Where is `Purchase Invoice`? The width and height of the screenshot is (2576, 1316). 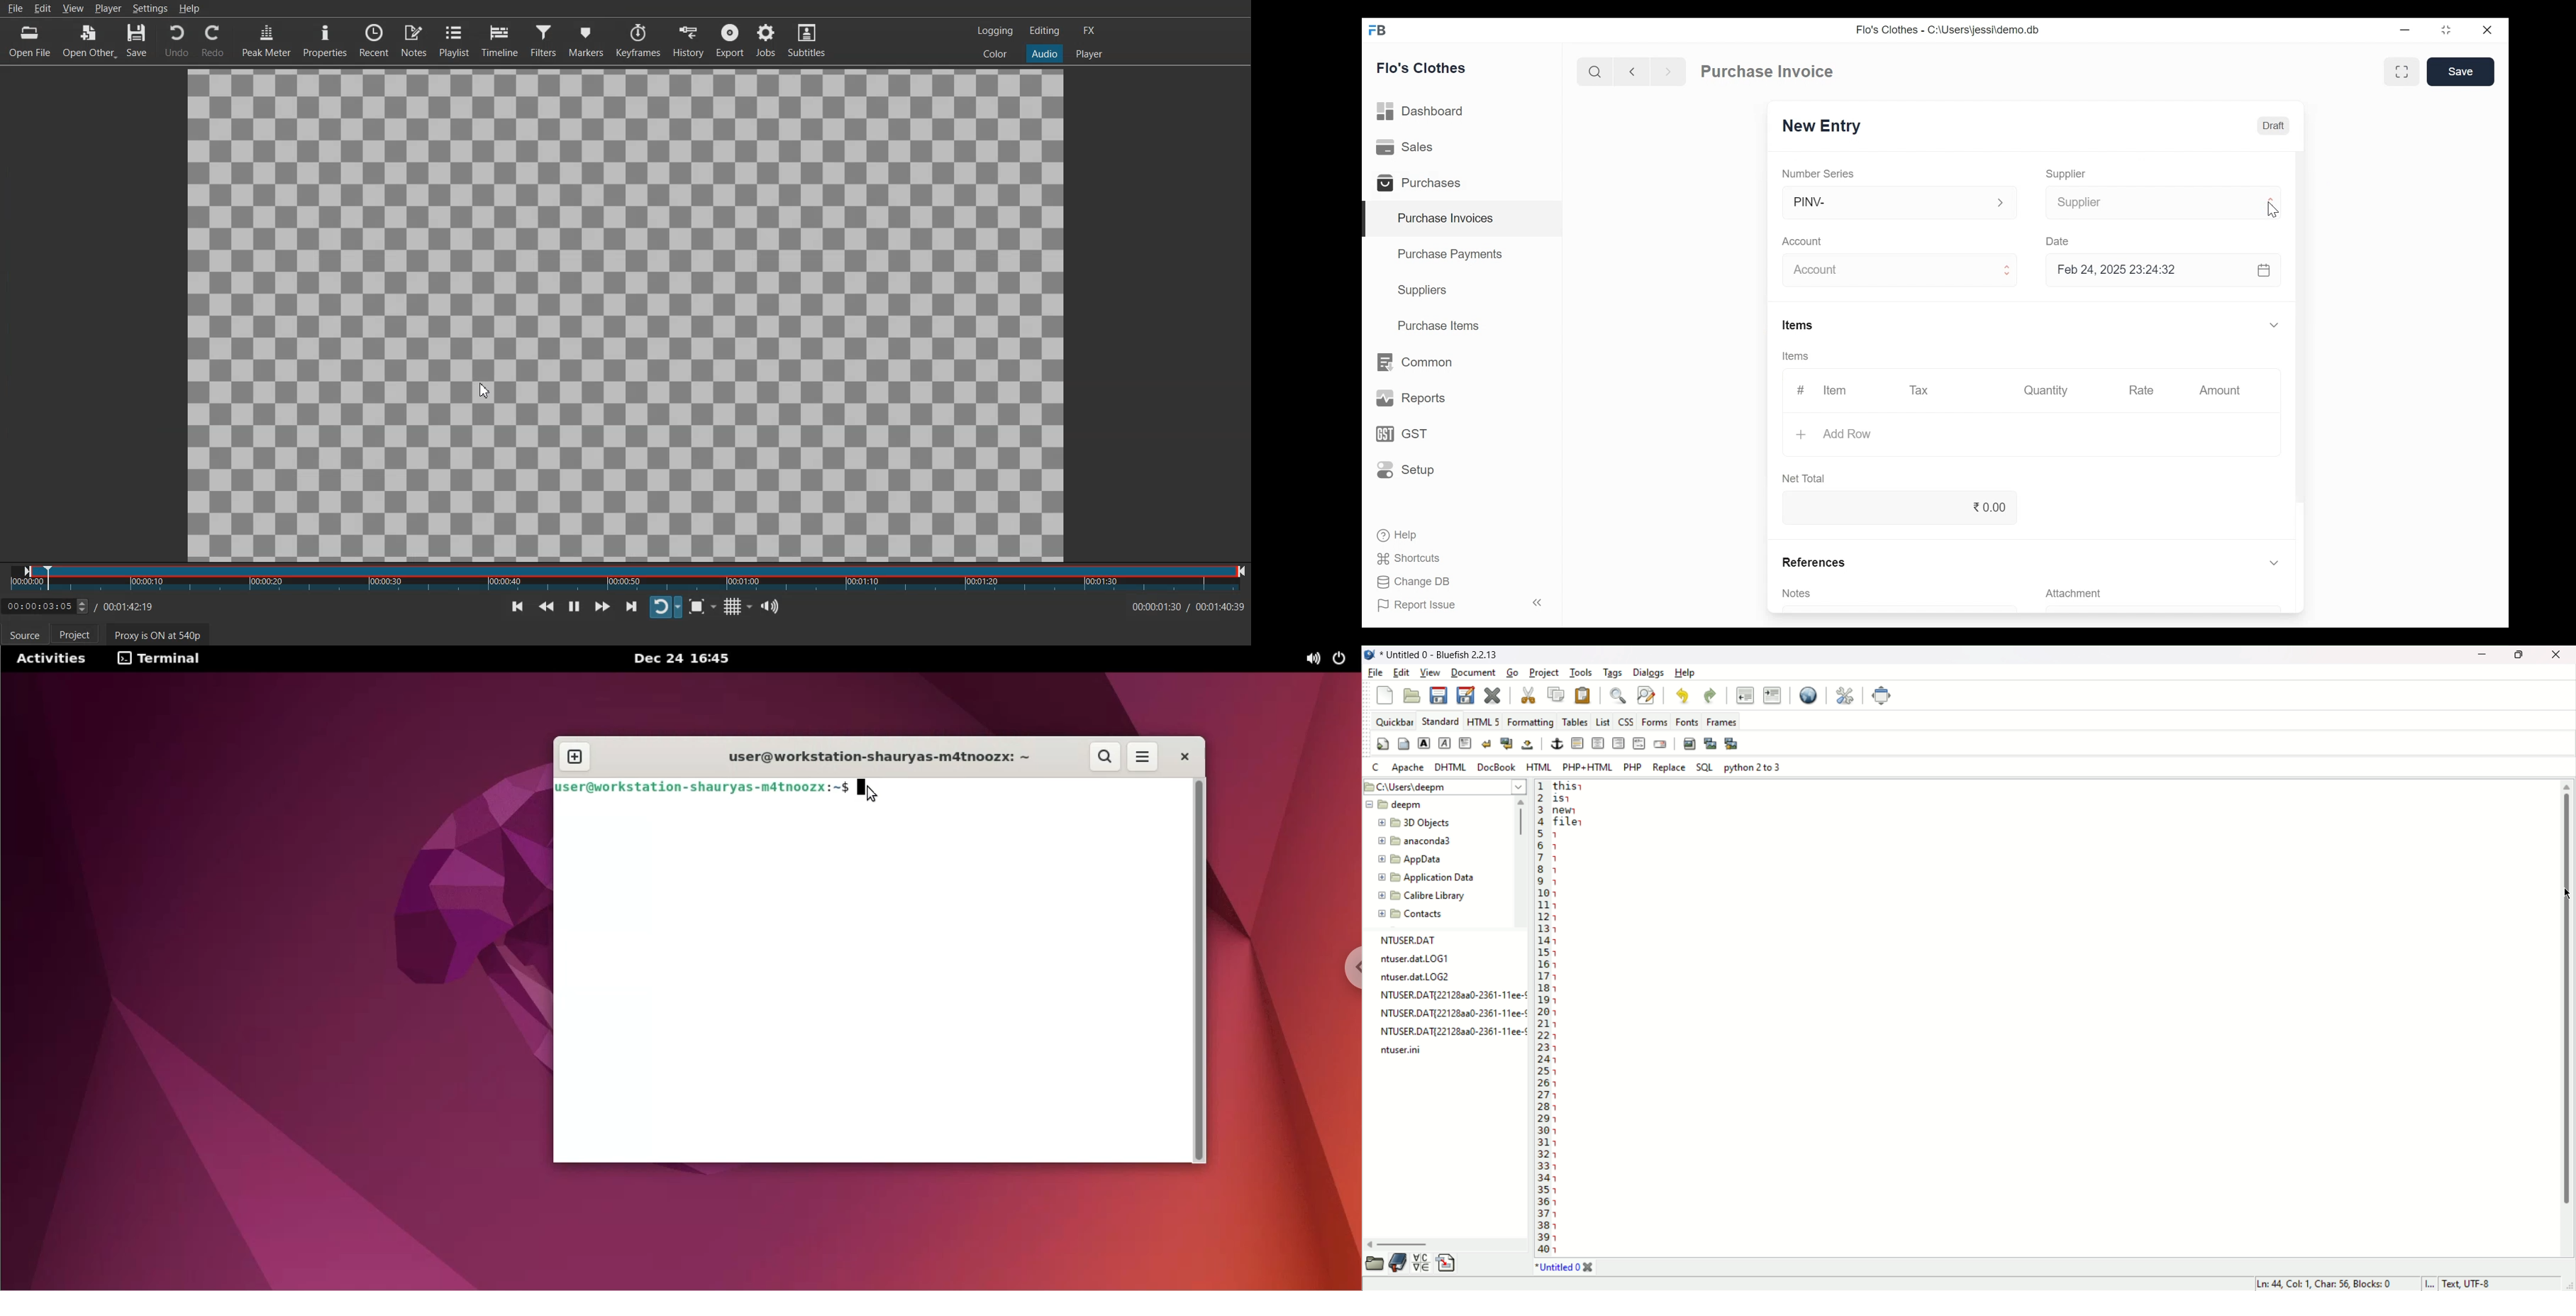 Purchase Invoice is located at coordinates (1767, 71).